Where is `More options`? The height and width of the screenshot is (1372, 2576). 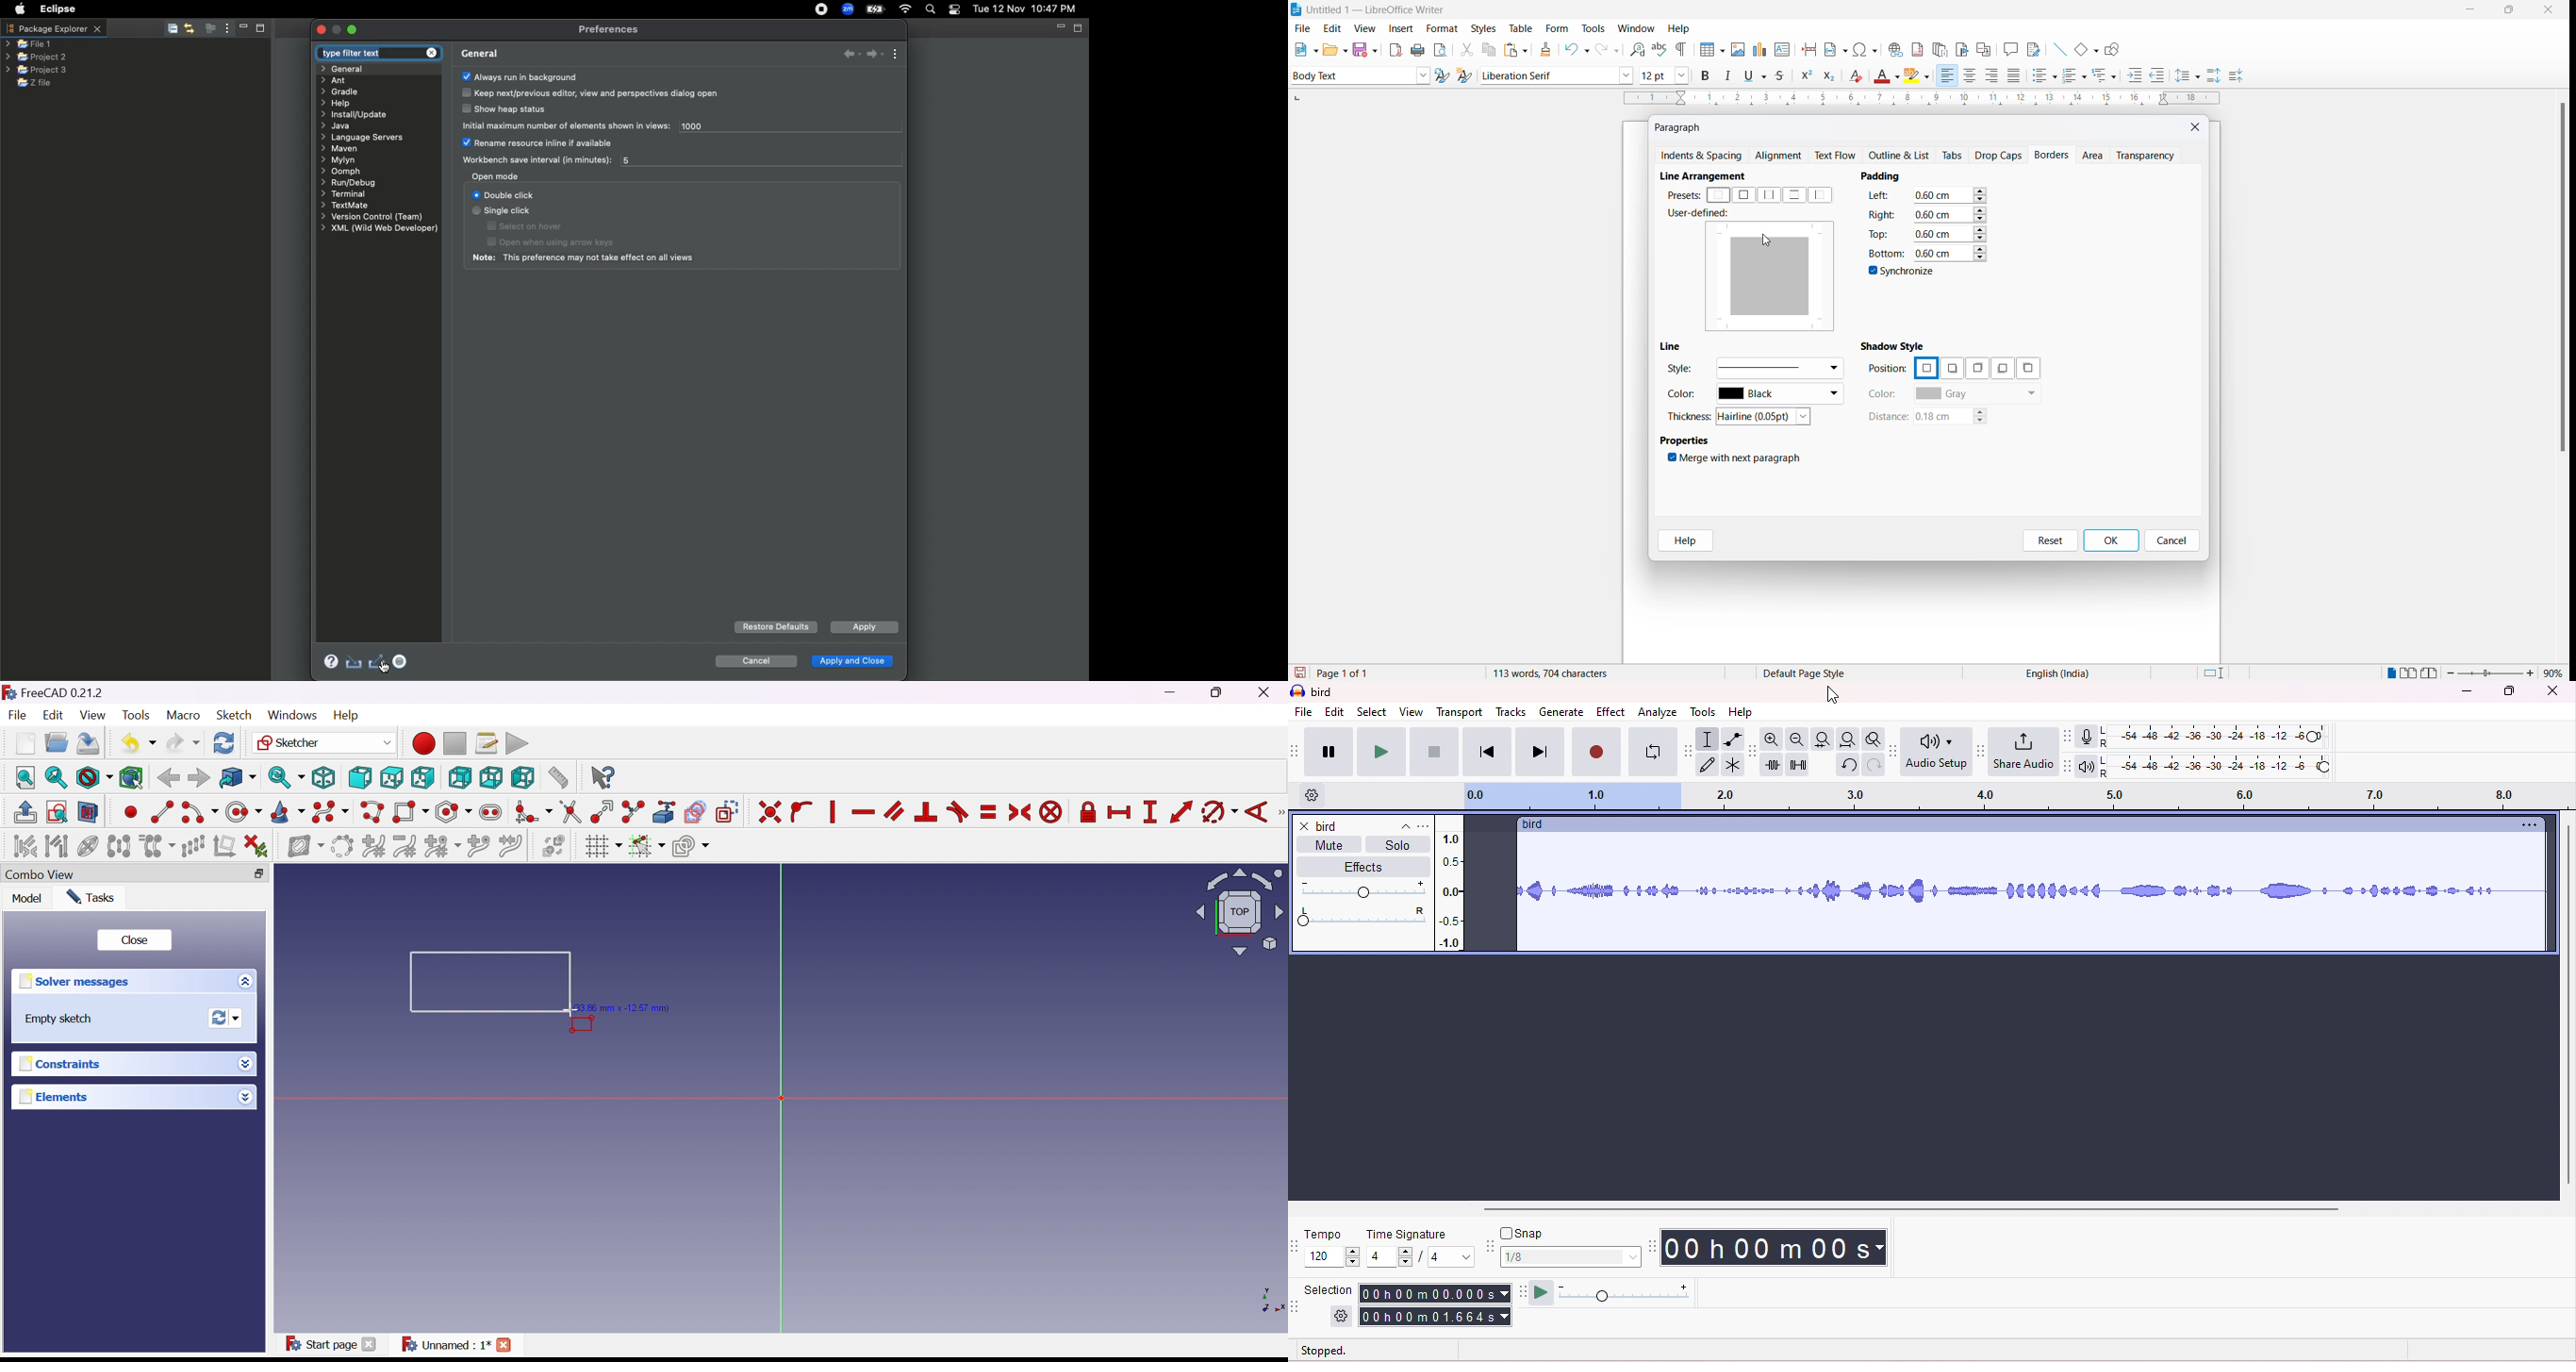 More options is located at coordinates (249, 981).